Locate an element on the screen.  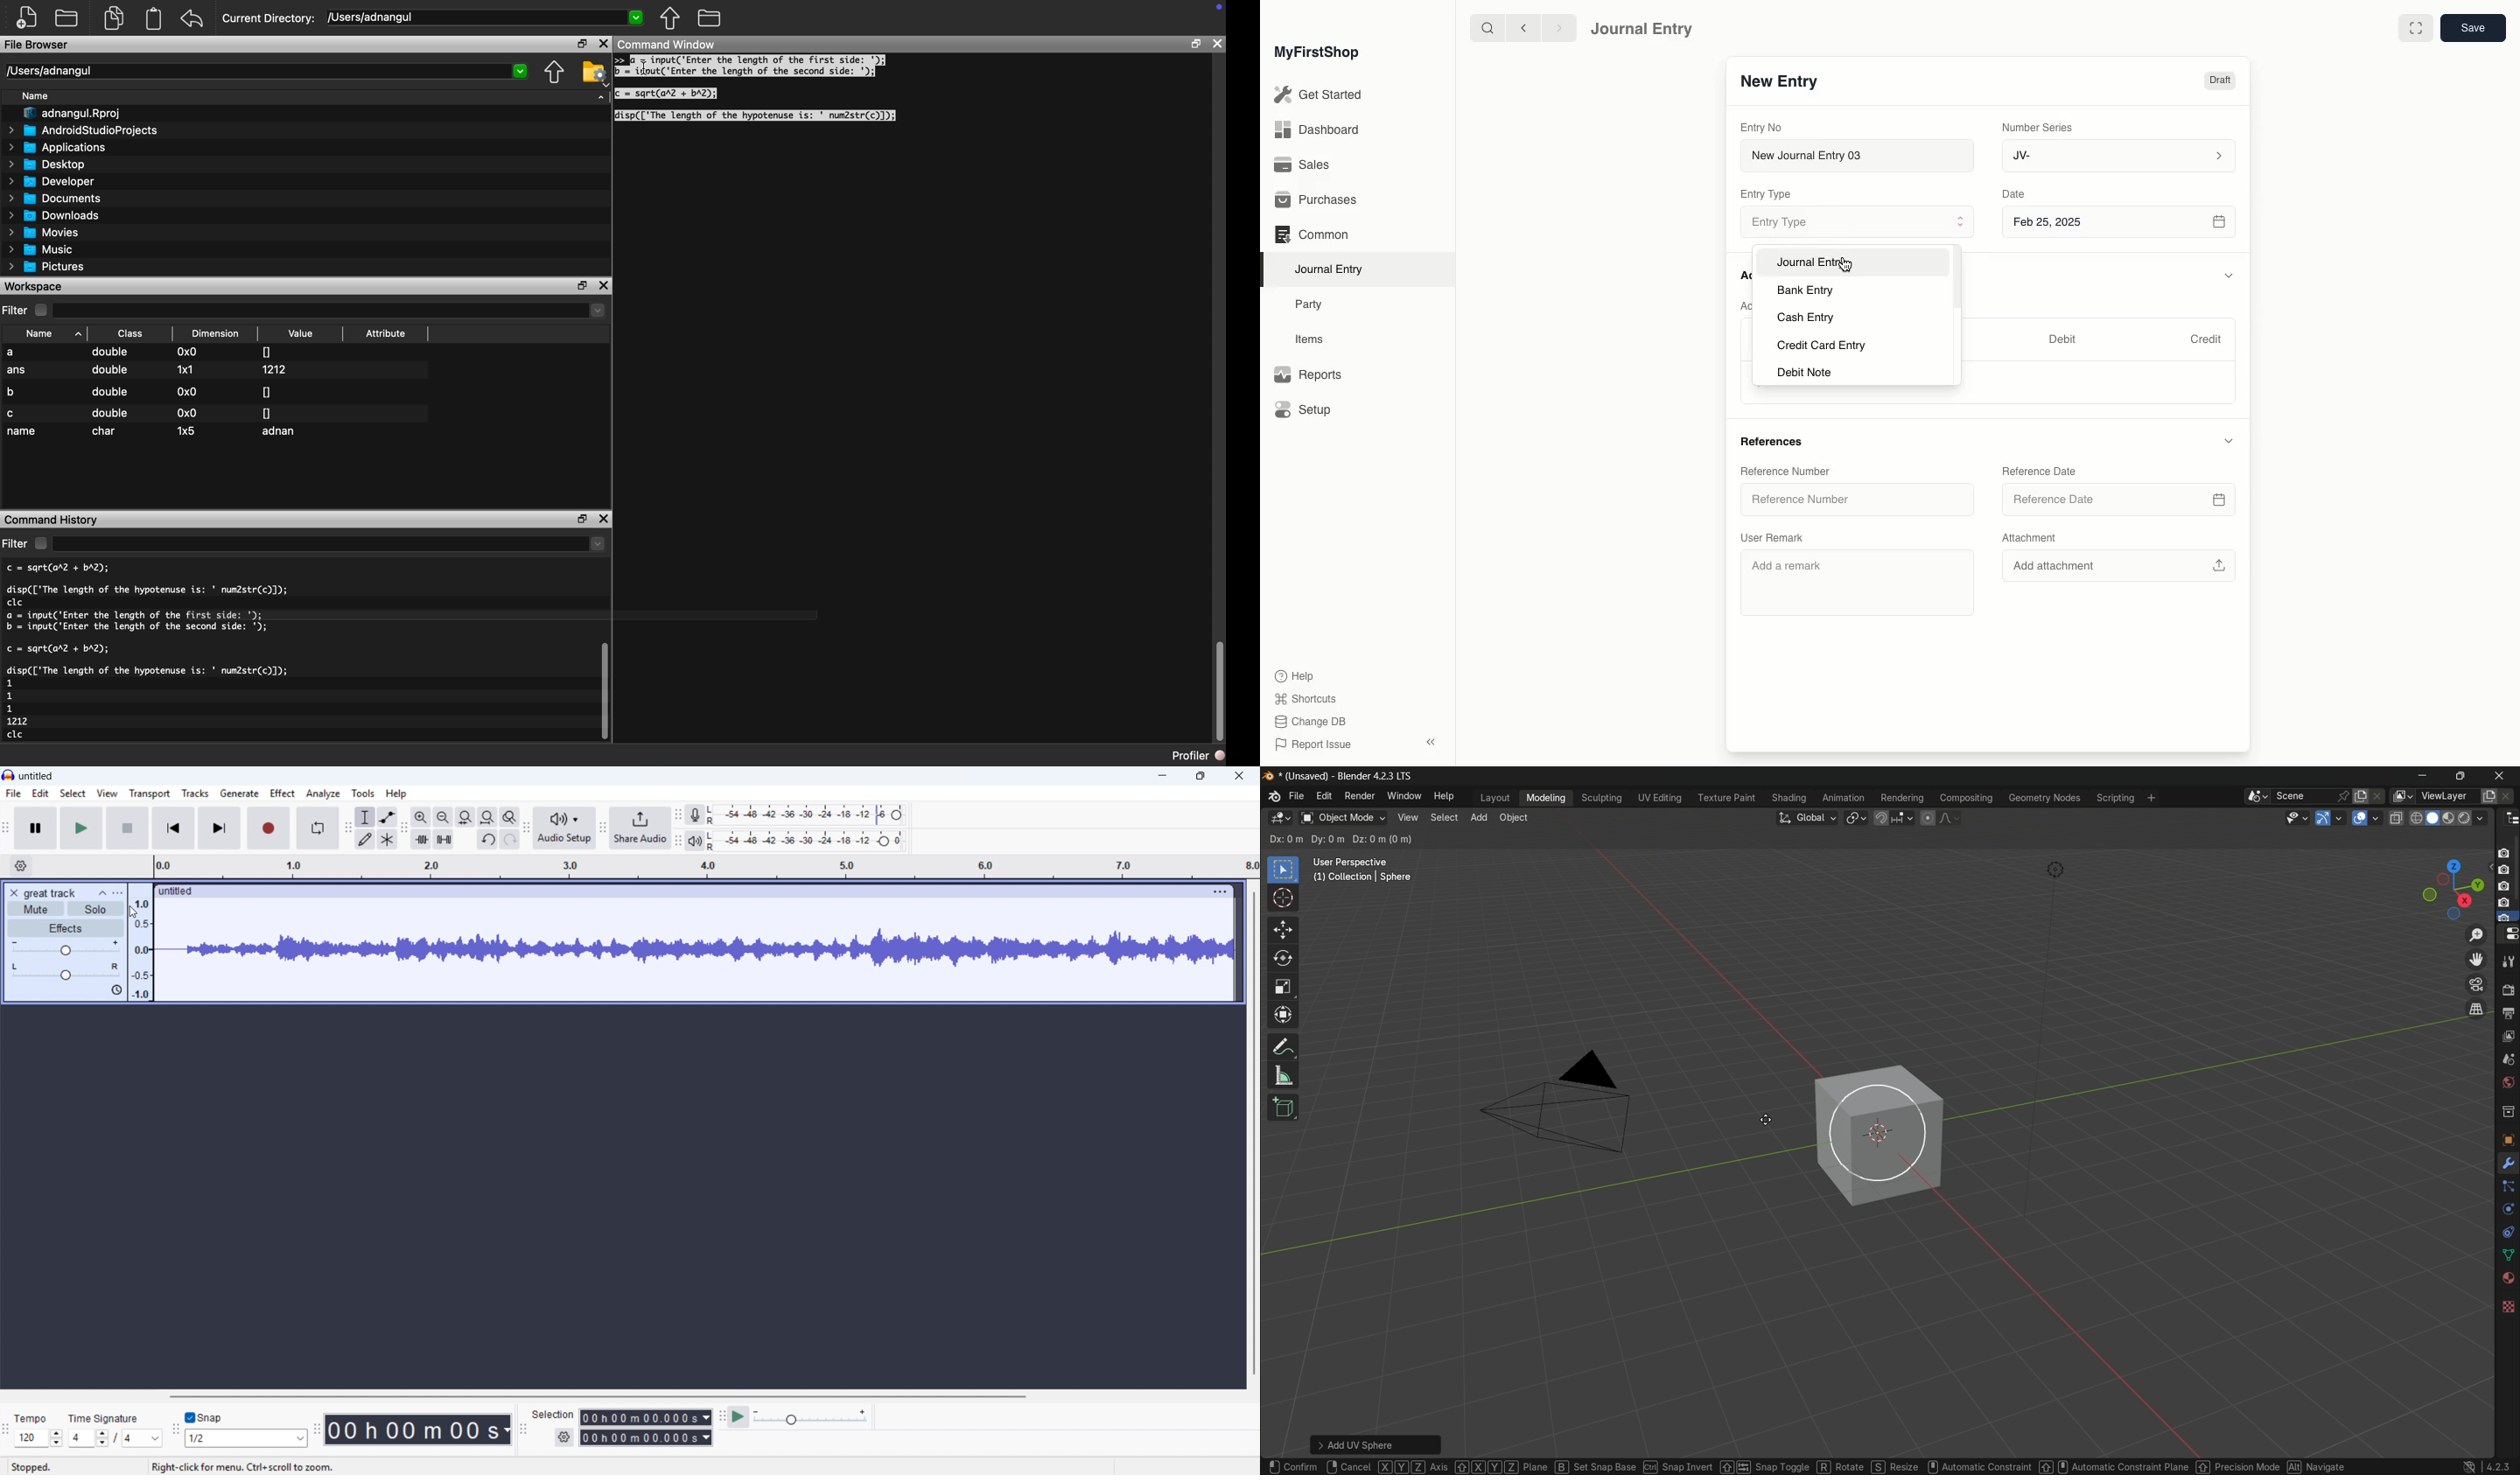
save is located at coordinates (2472, 29).